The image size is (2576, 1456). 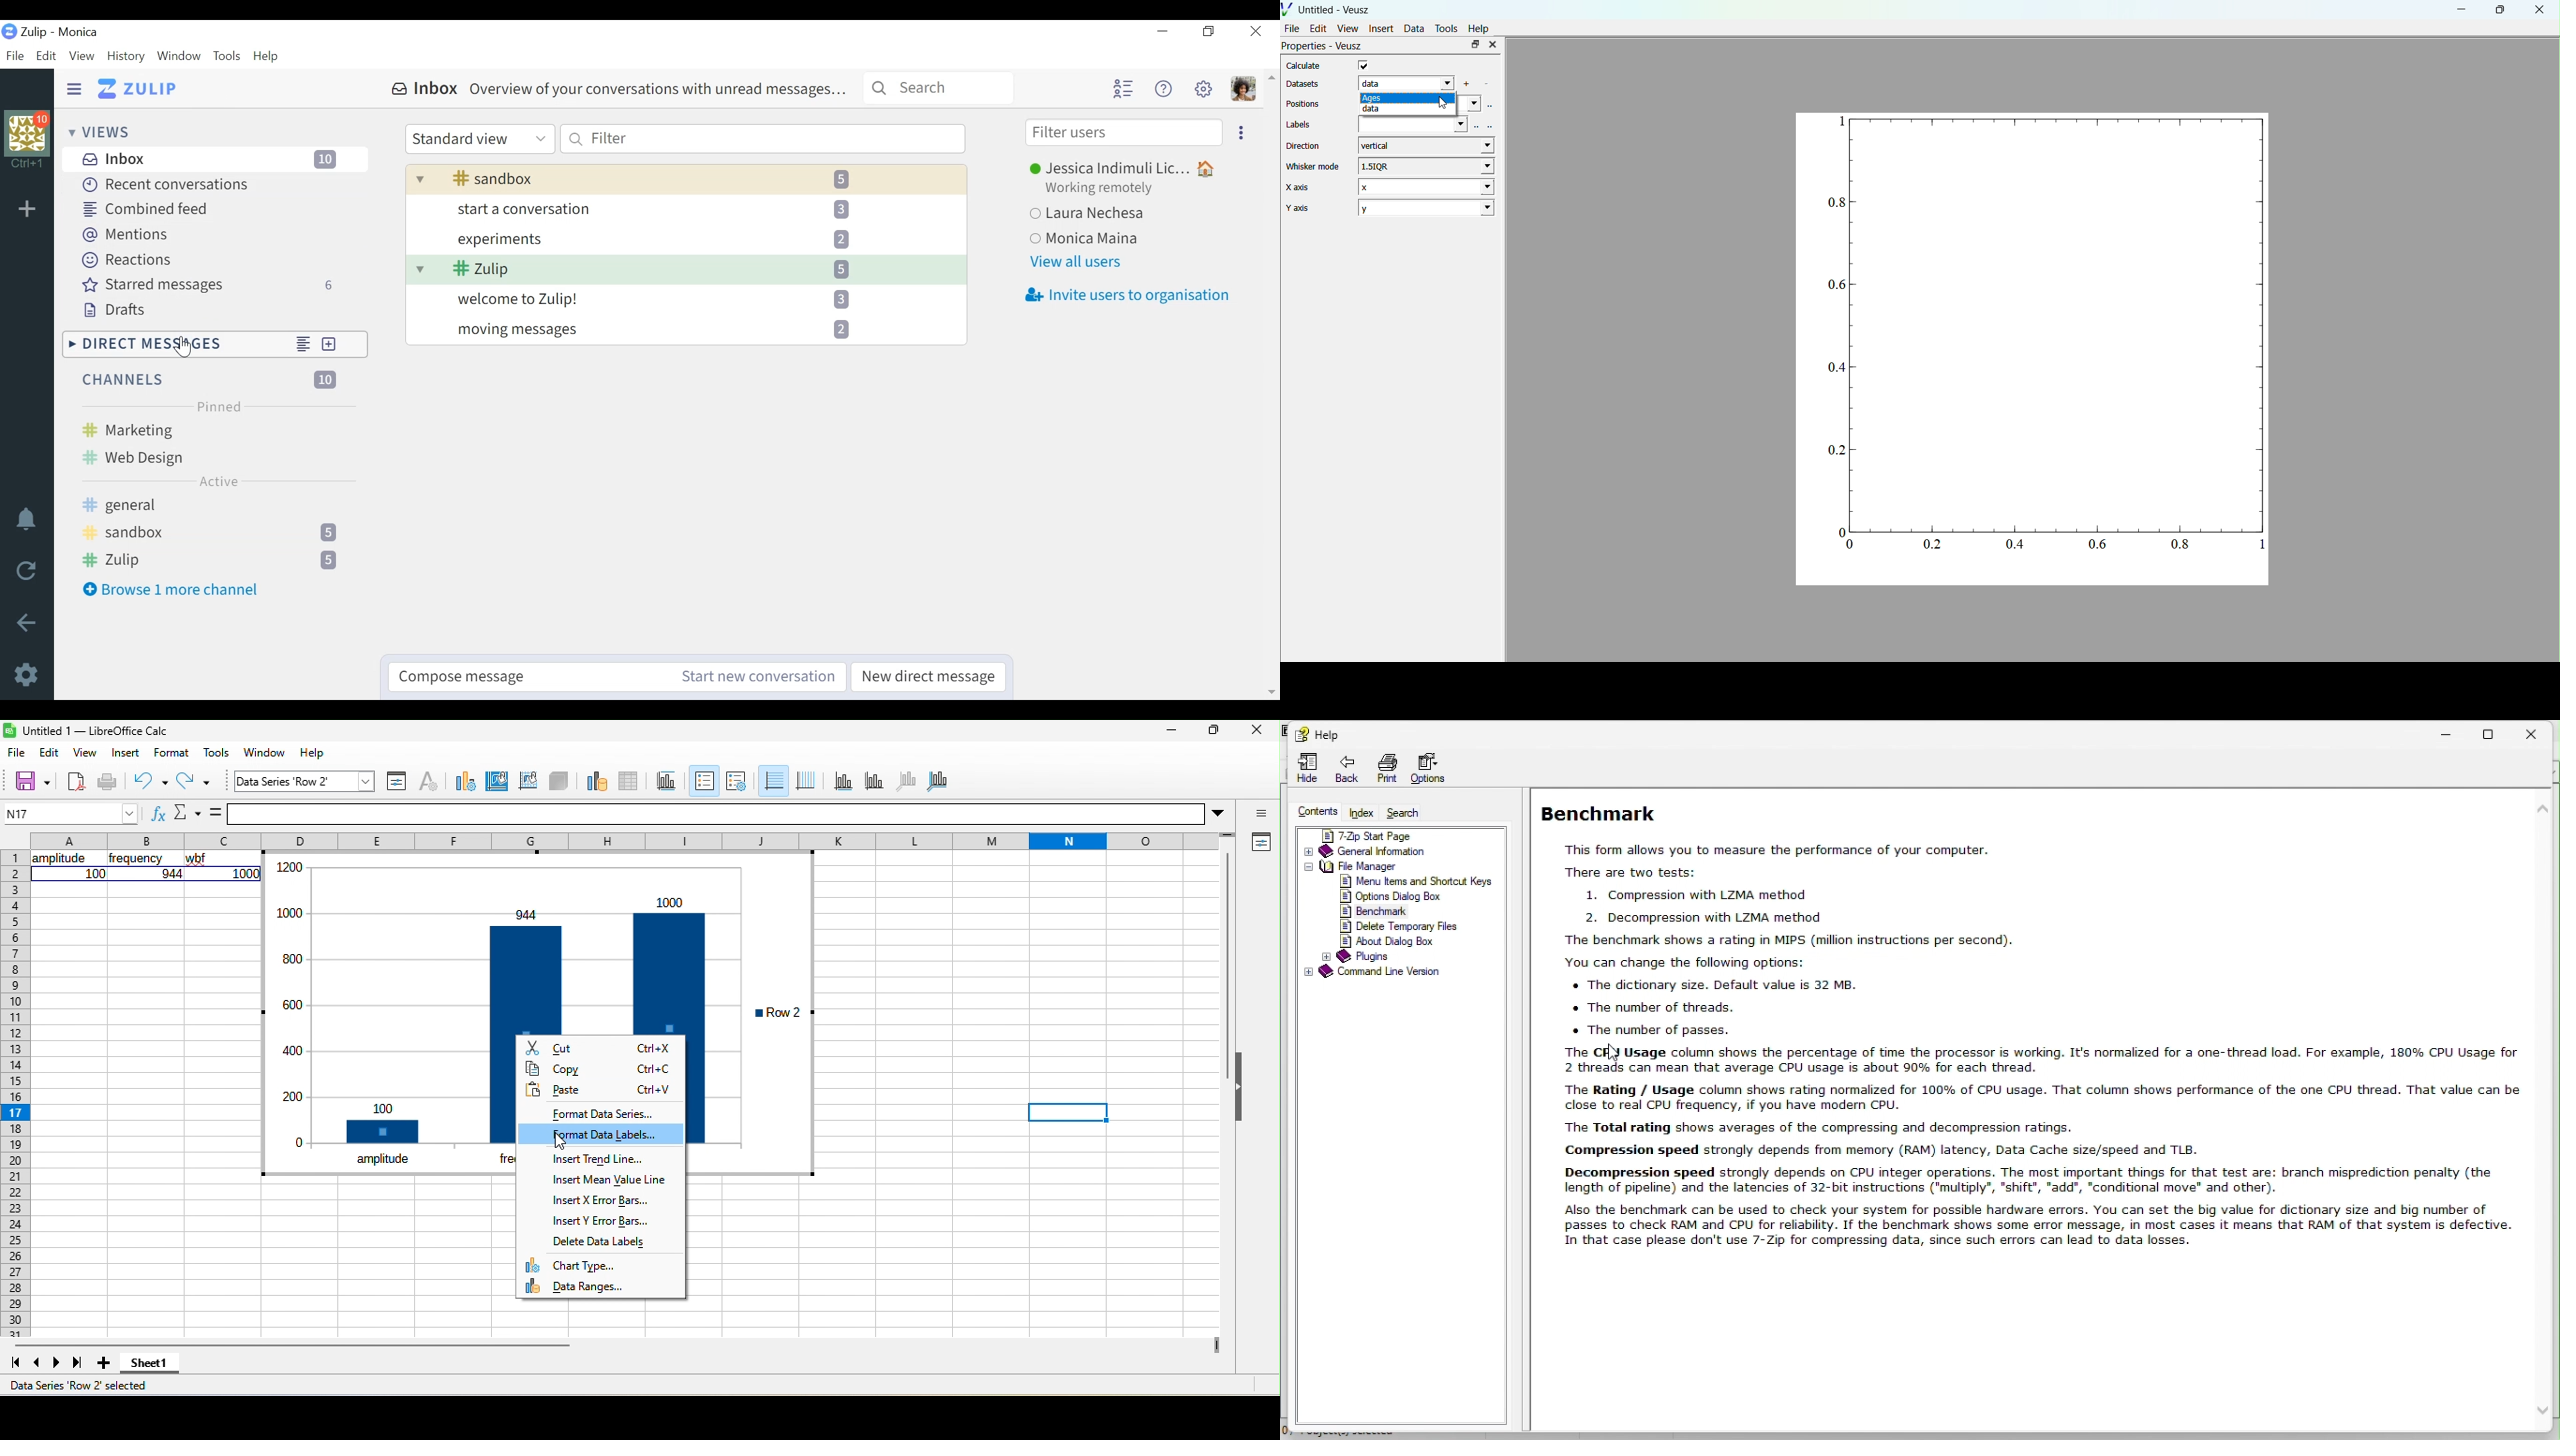 What do you see at coordinates (733, 813) in the screenshot?
I see `formula bar` at bounding box center [733, 813].